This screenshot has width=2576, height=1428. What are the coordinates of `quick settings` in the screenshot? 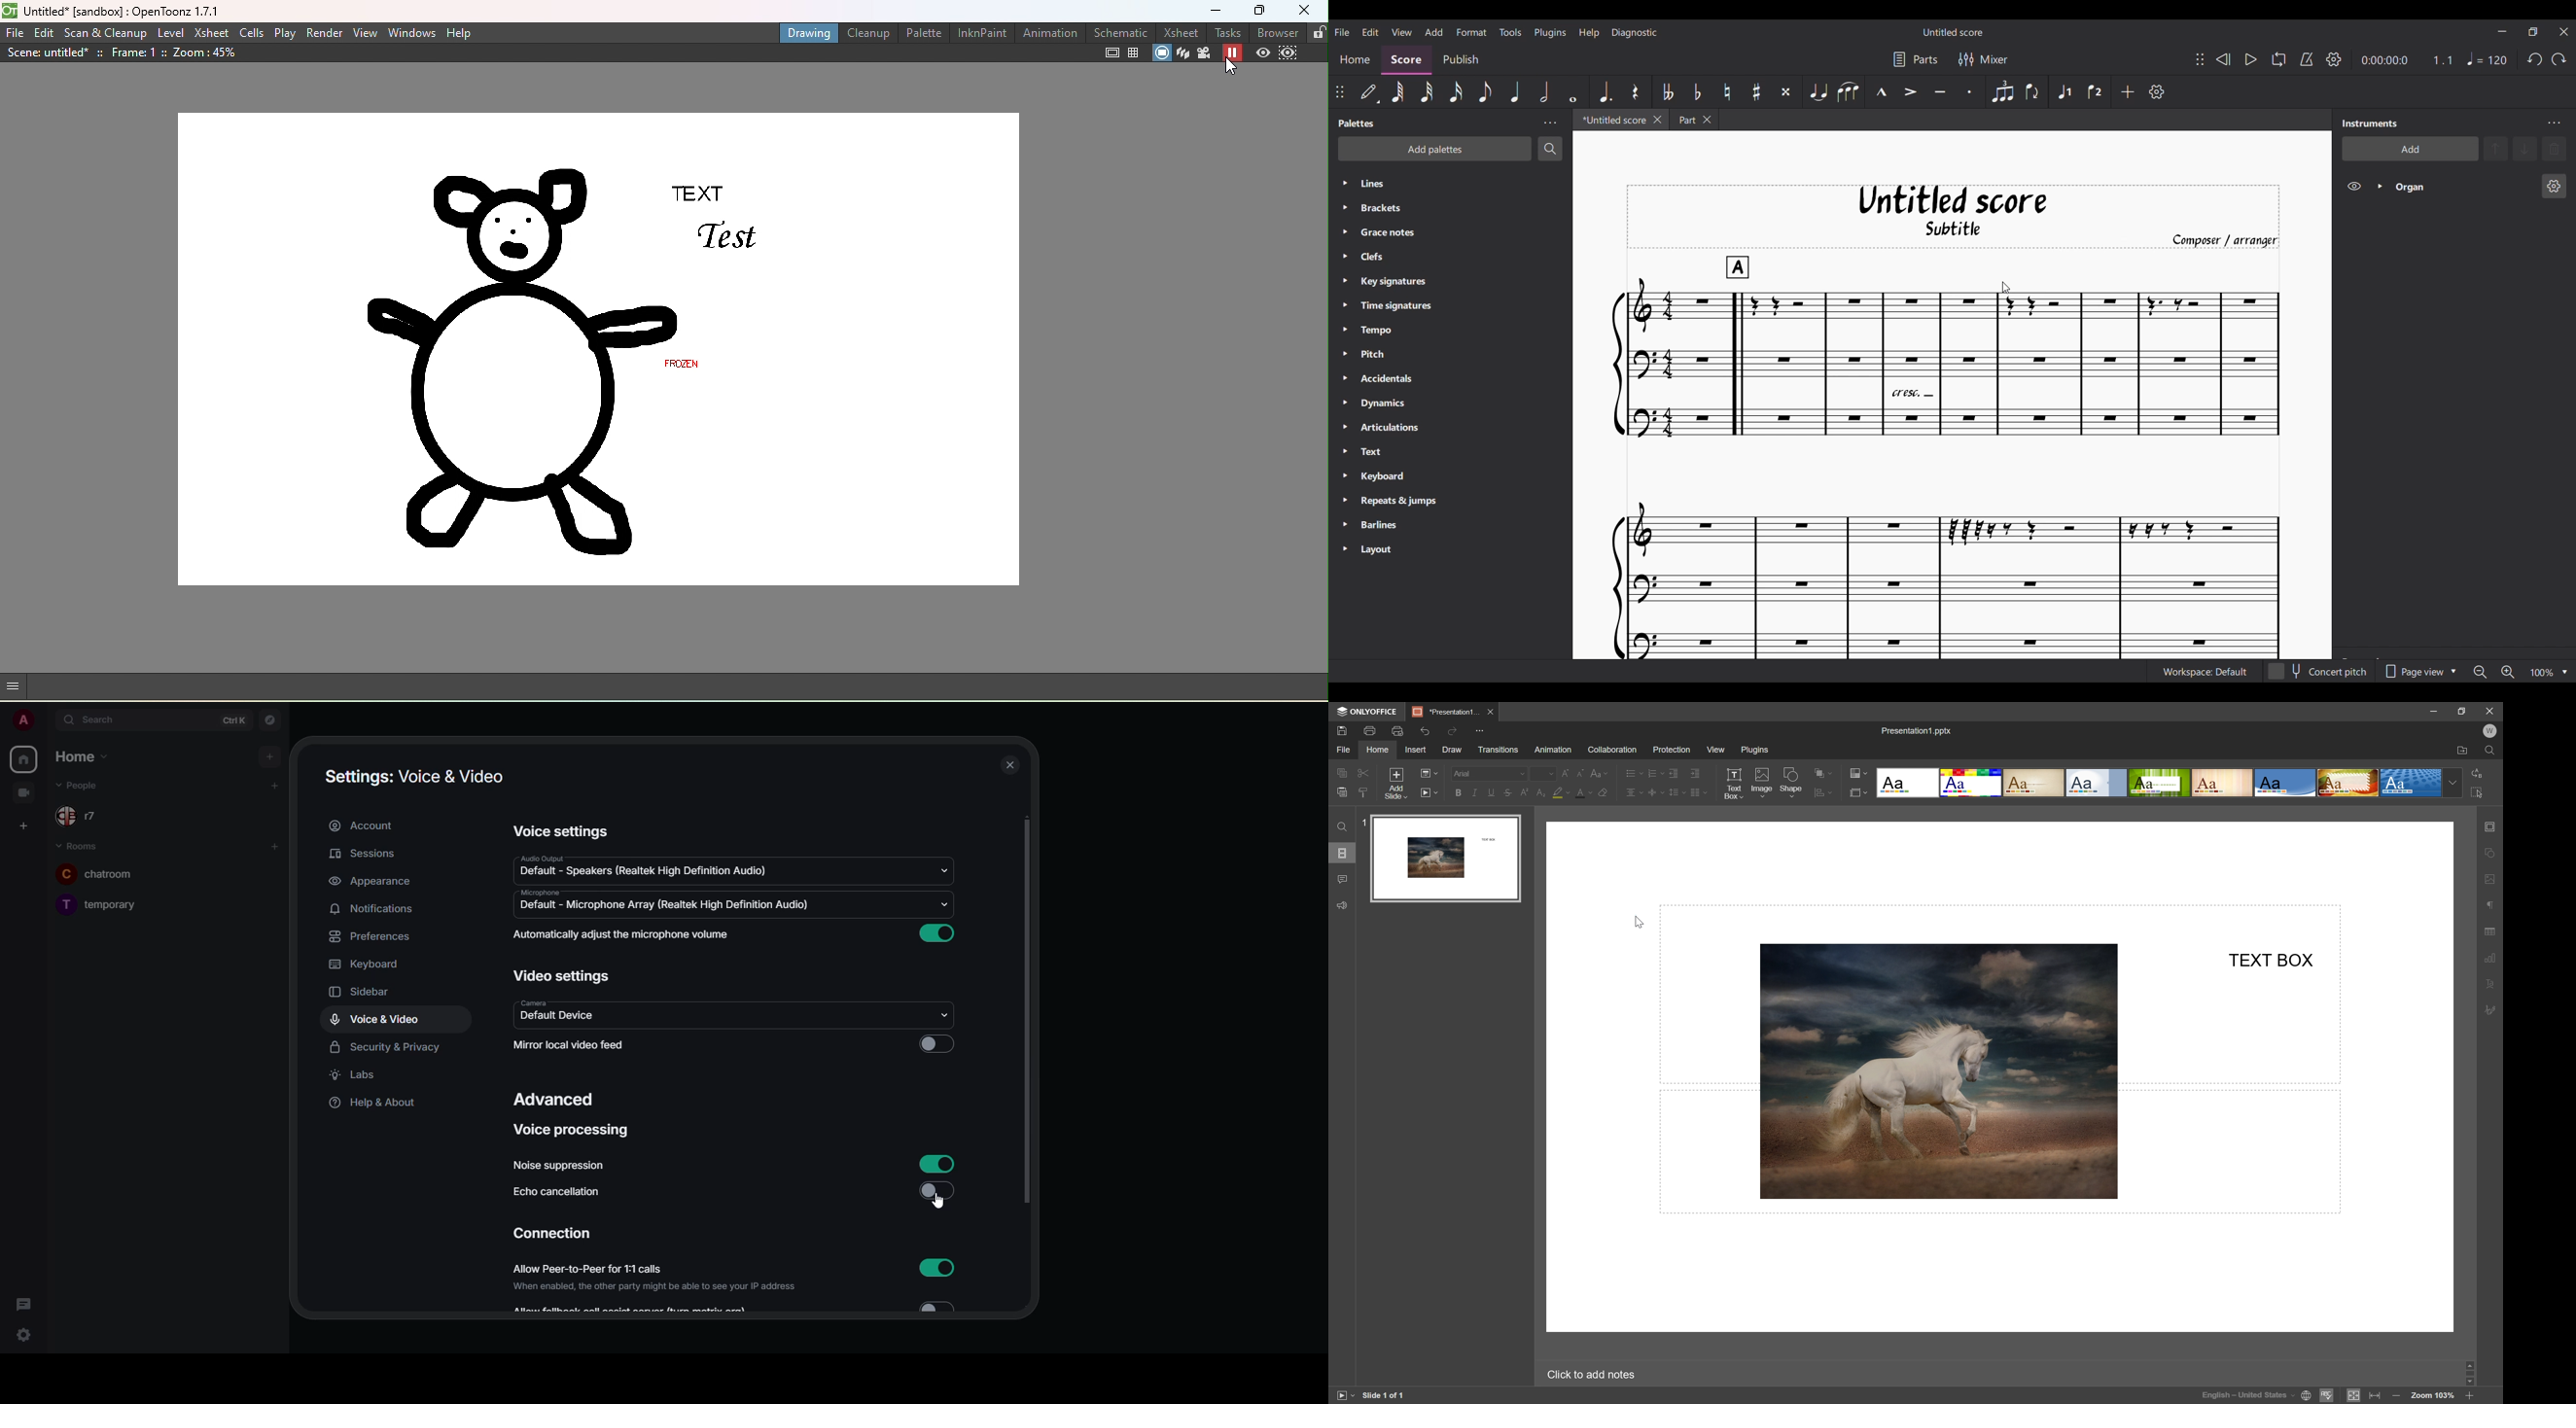 It's located at (19, 1334).